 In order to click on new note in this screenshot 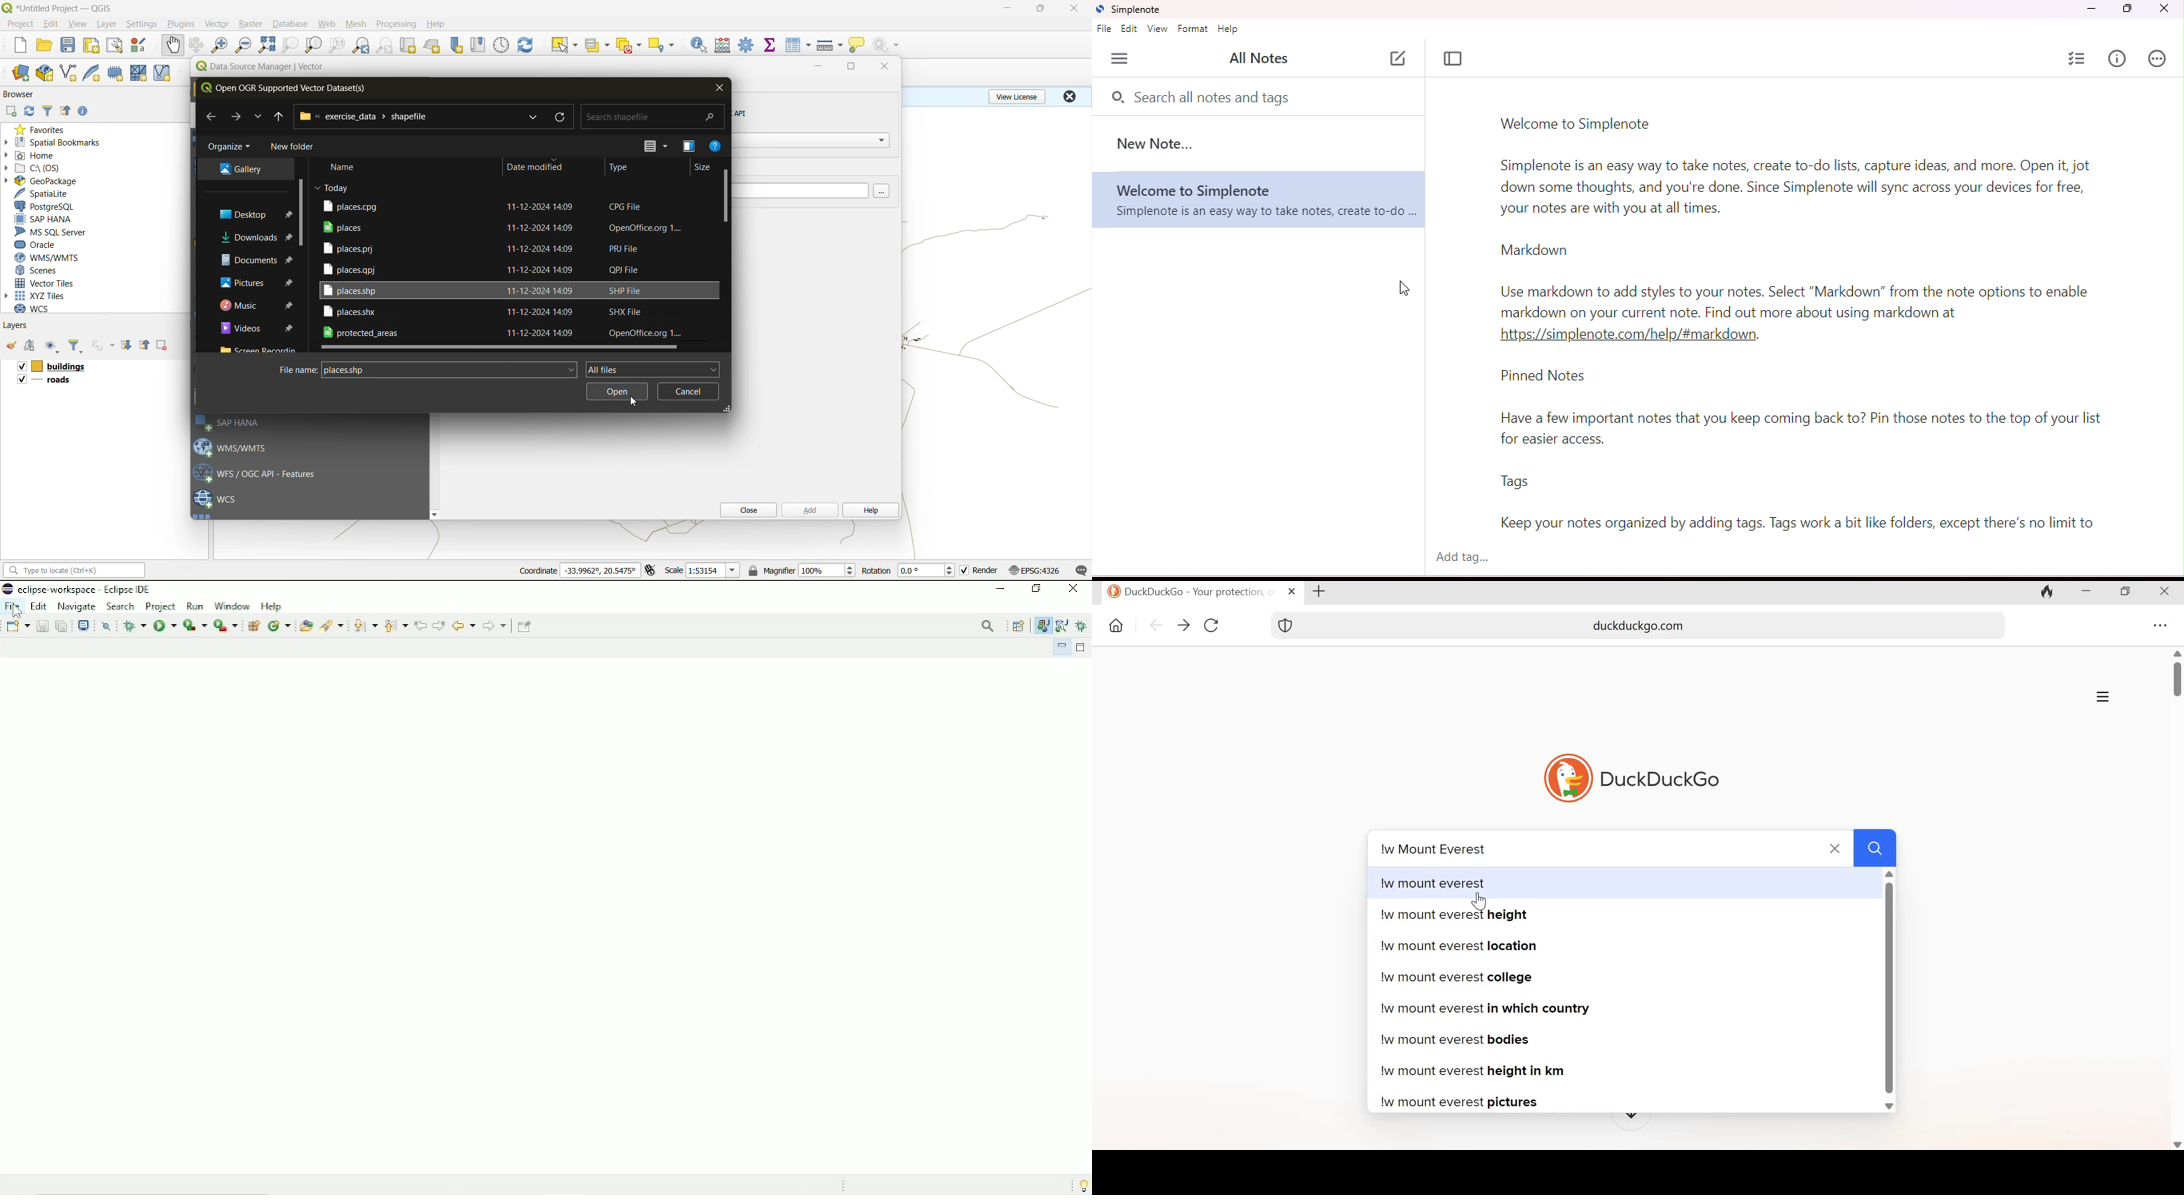, I will do `click(1401, 60)`.